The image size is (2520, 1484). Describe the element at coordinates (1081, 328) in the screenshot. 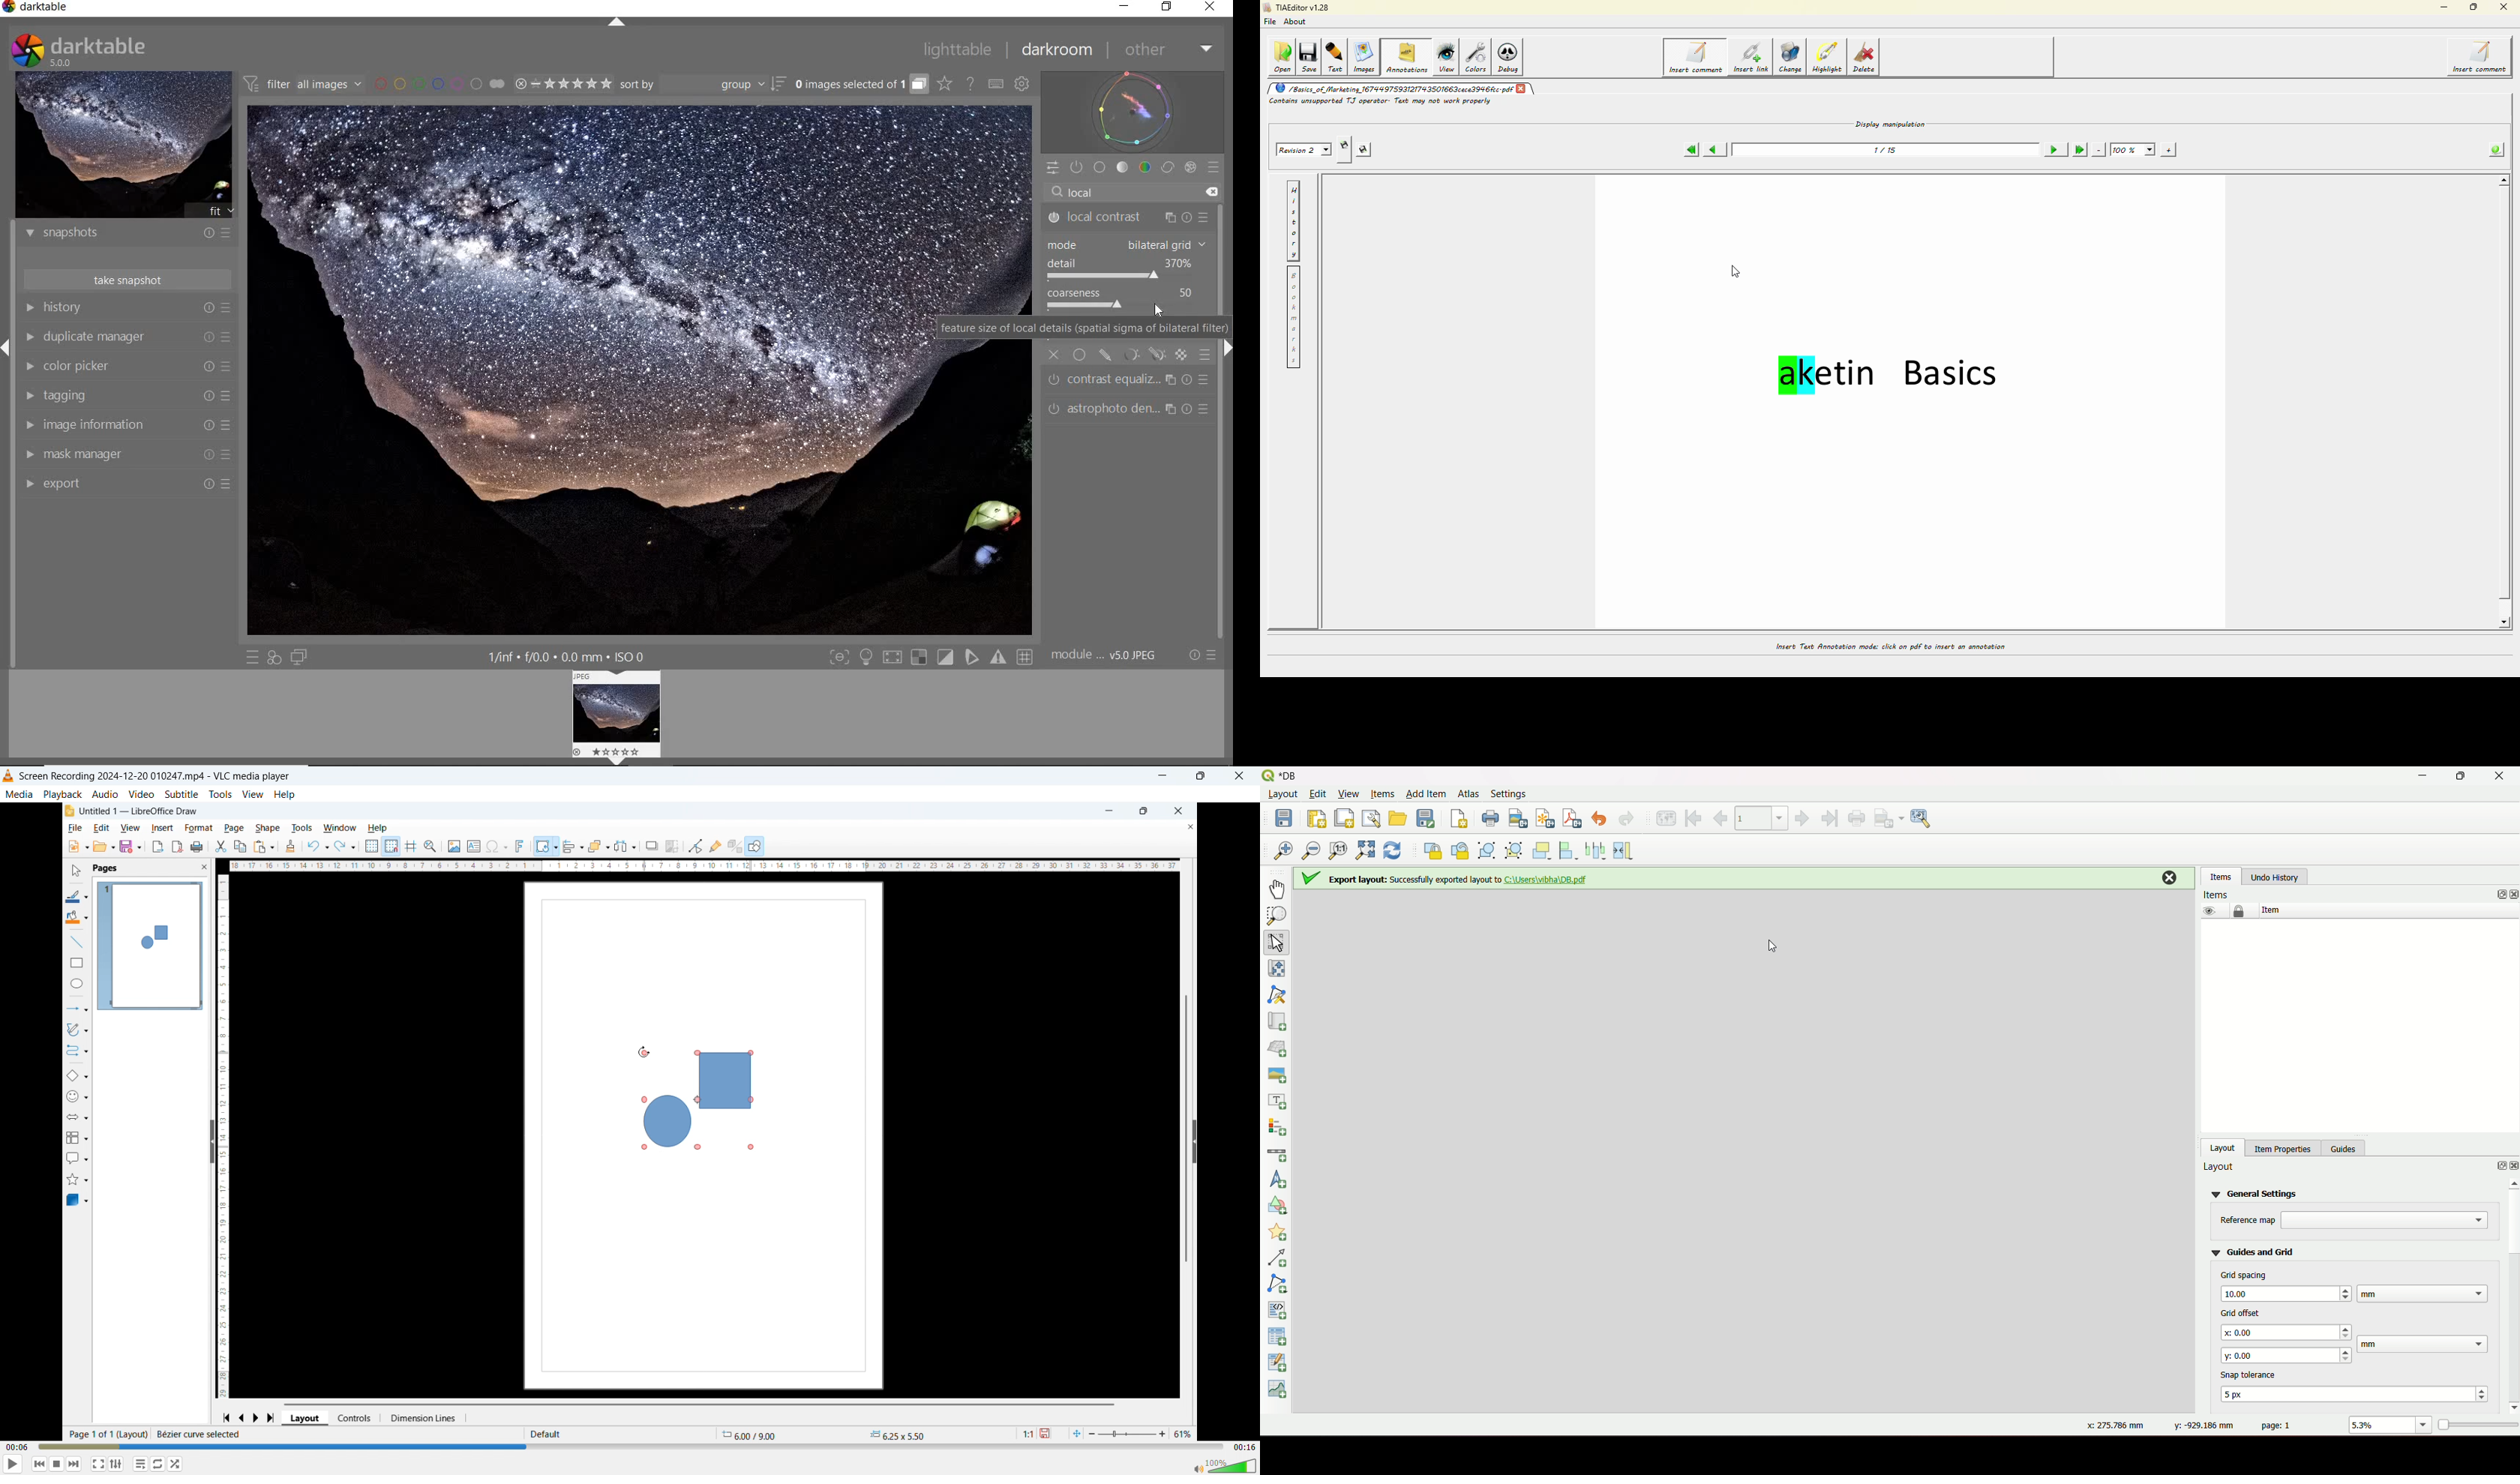

I see `feature size of local details (spatial sigma of bilateral filter)` at that location.